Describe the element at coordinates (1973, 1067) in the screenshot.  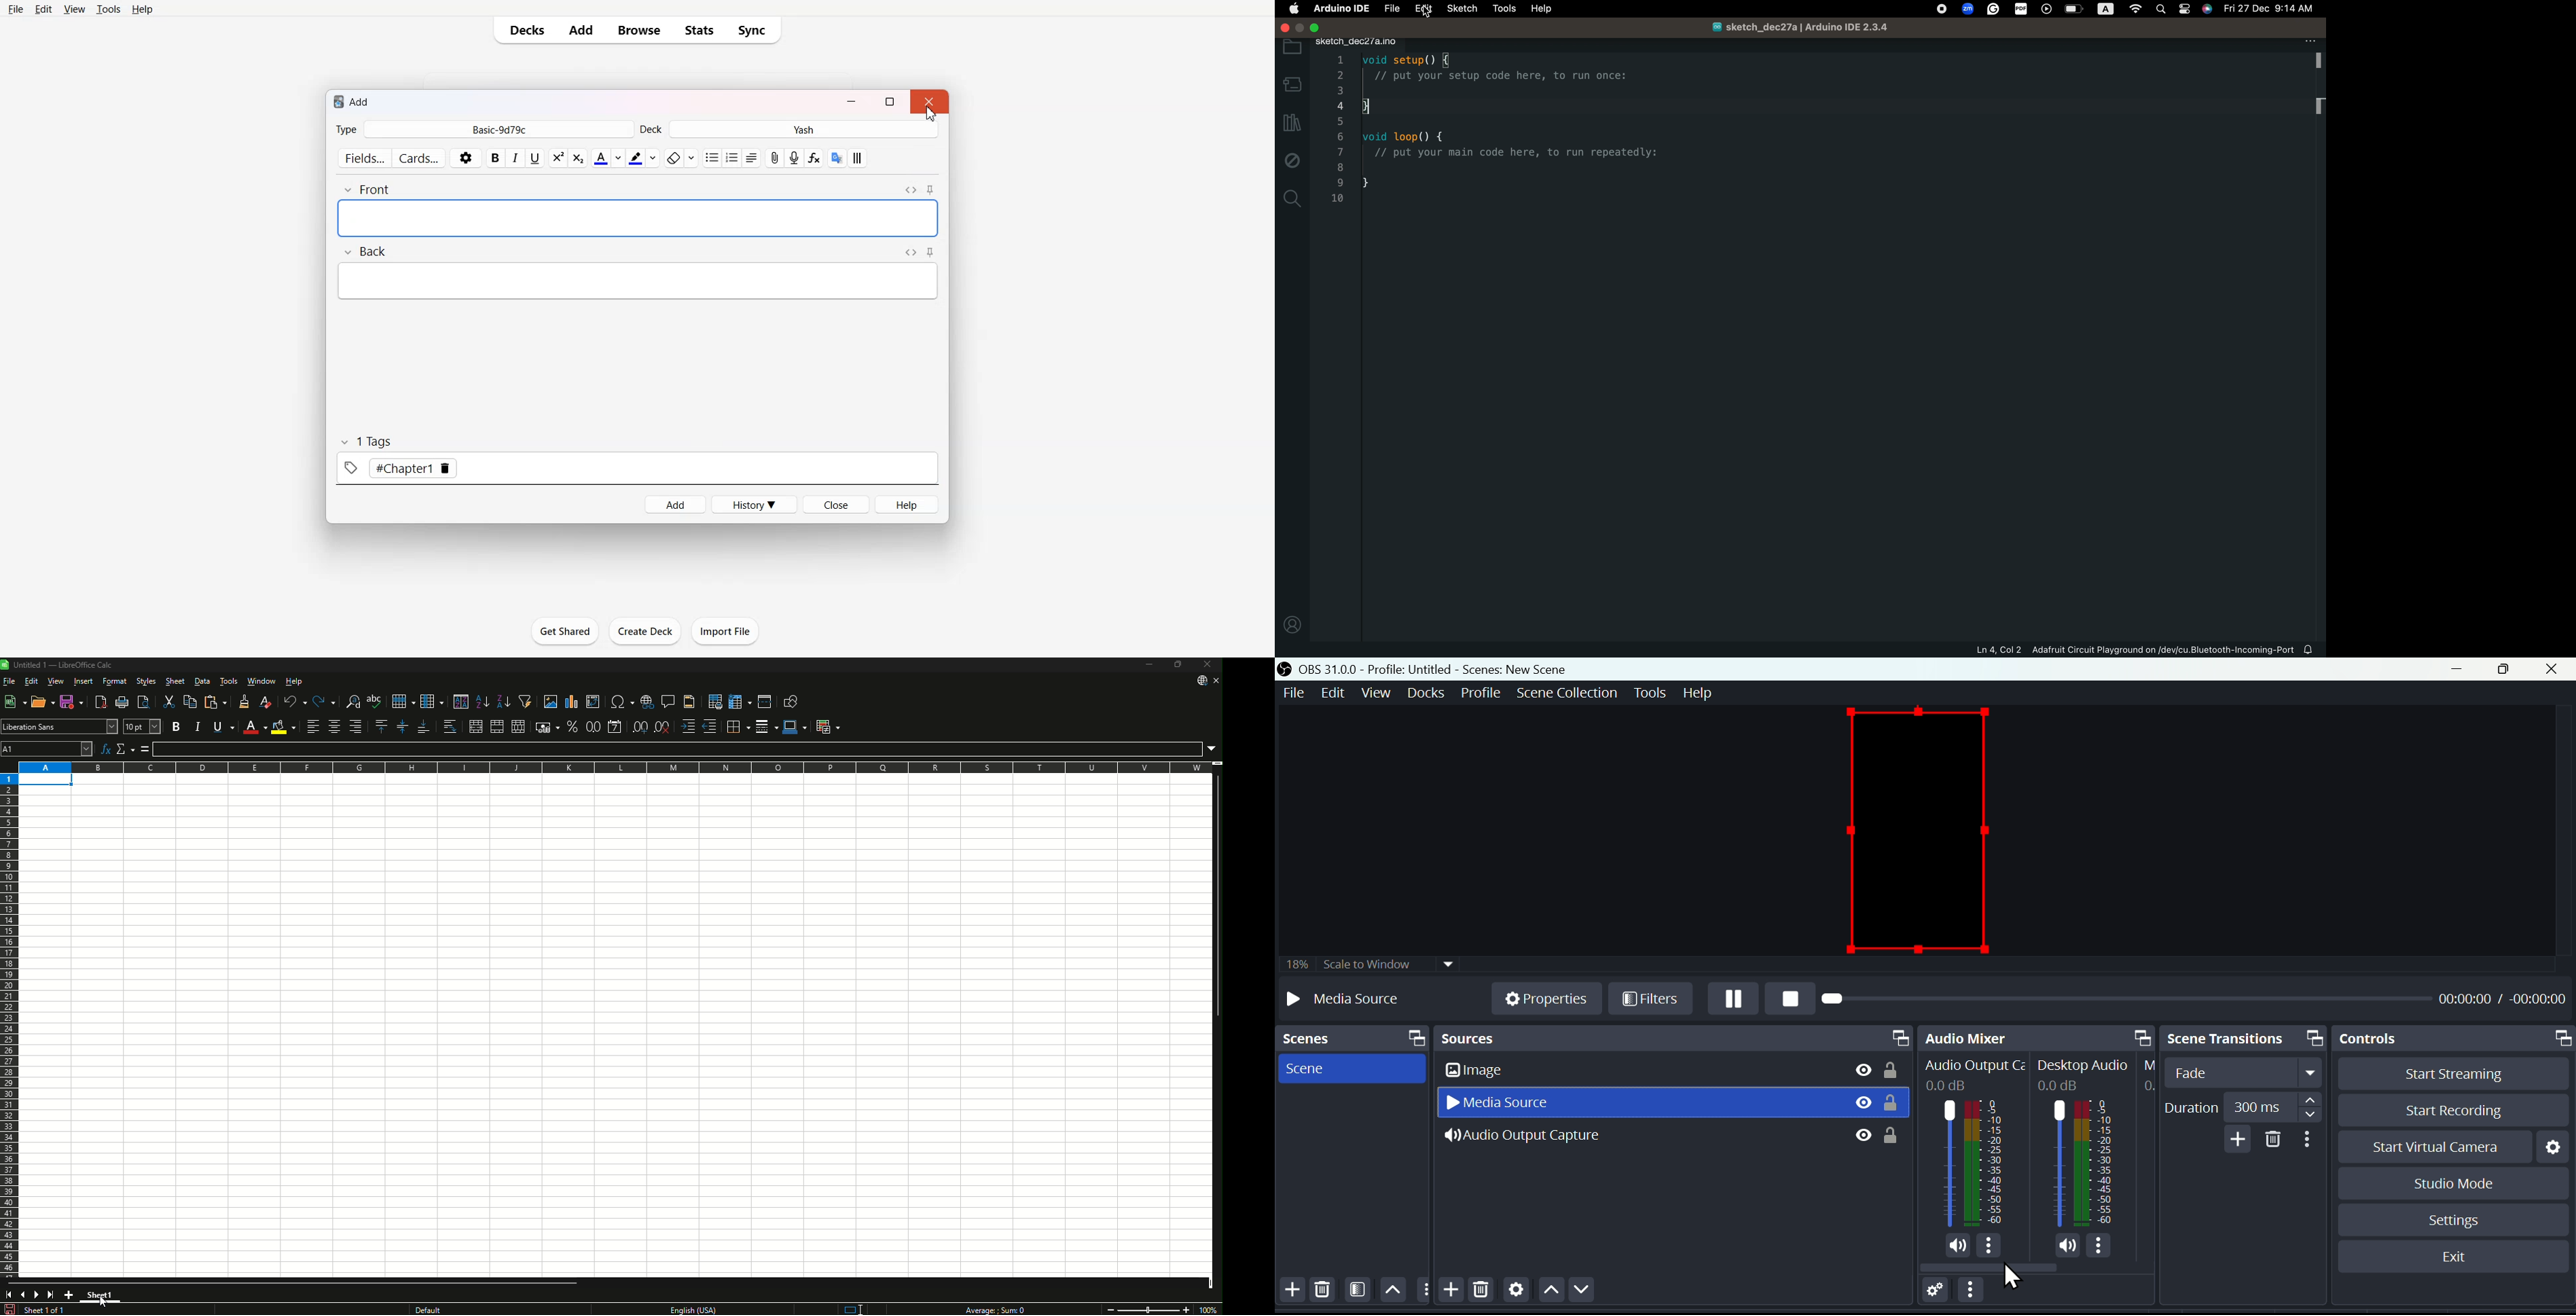
I see `Audio Output Capture` at that location.